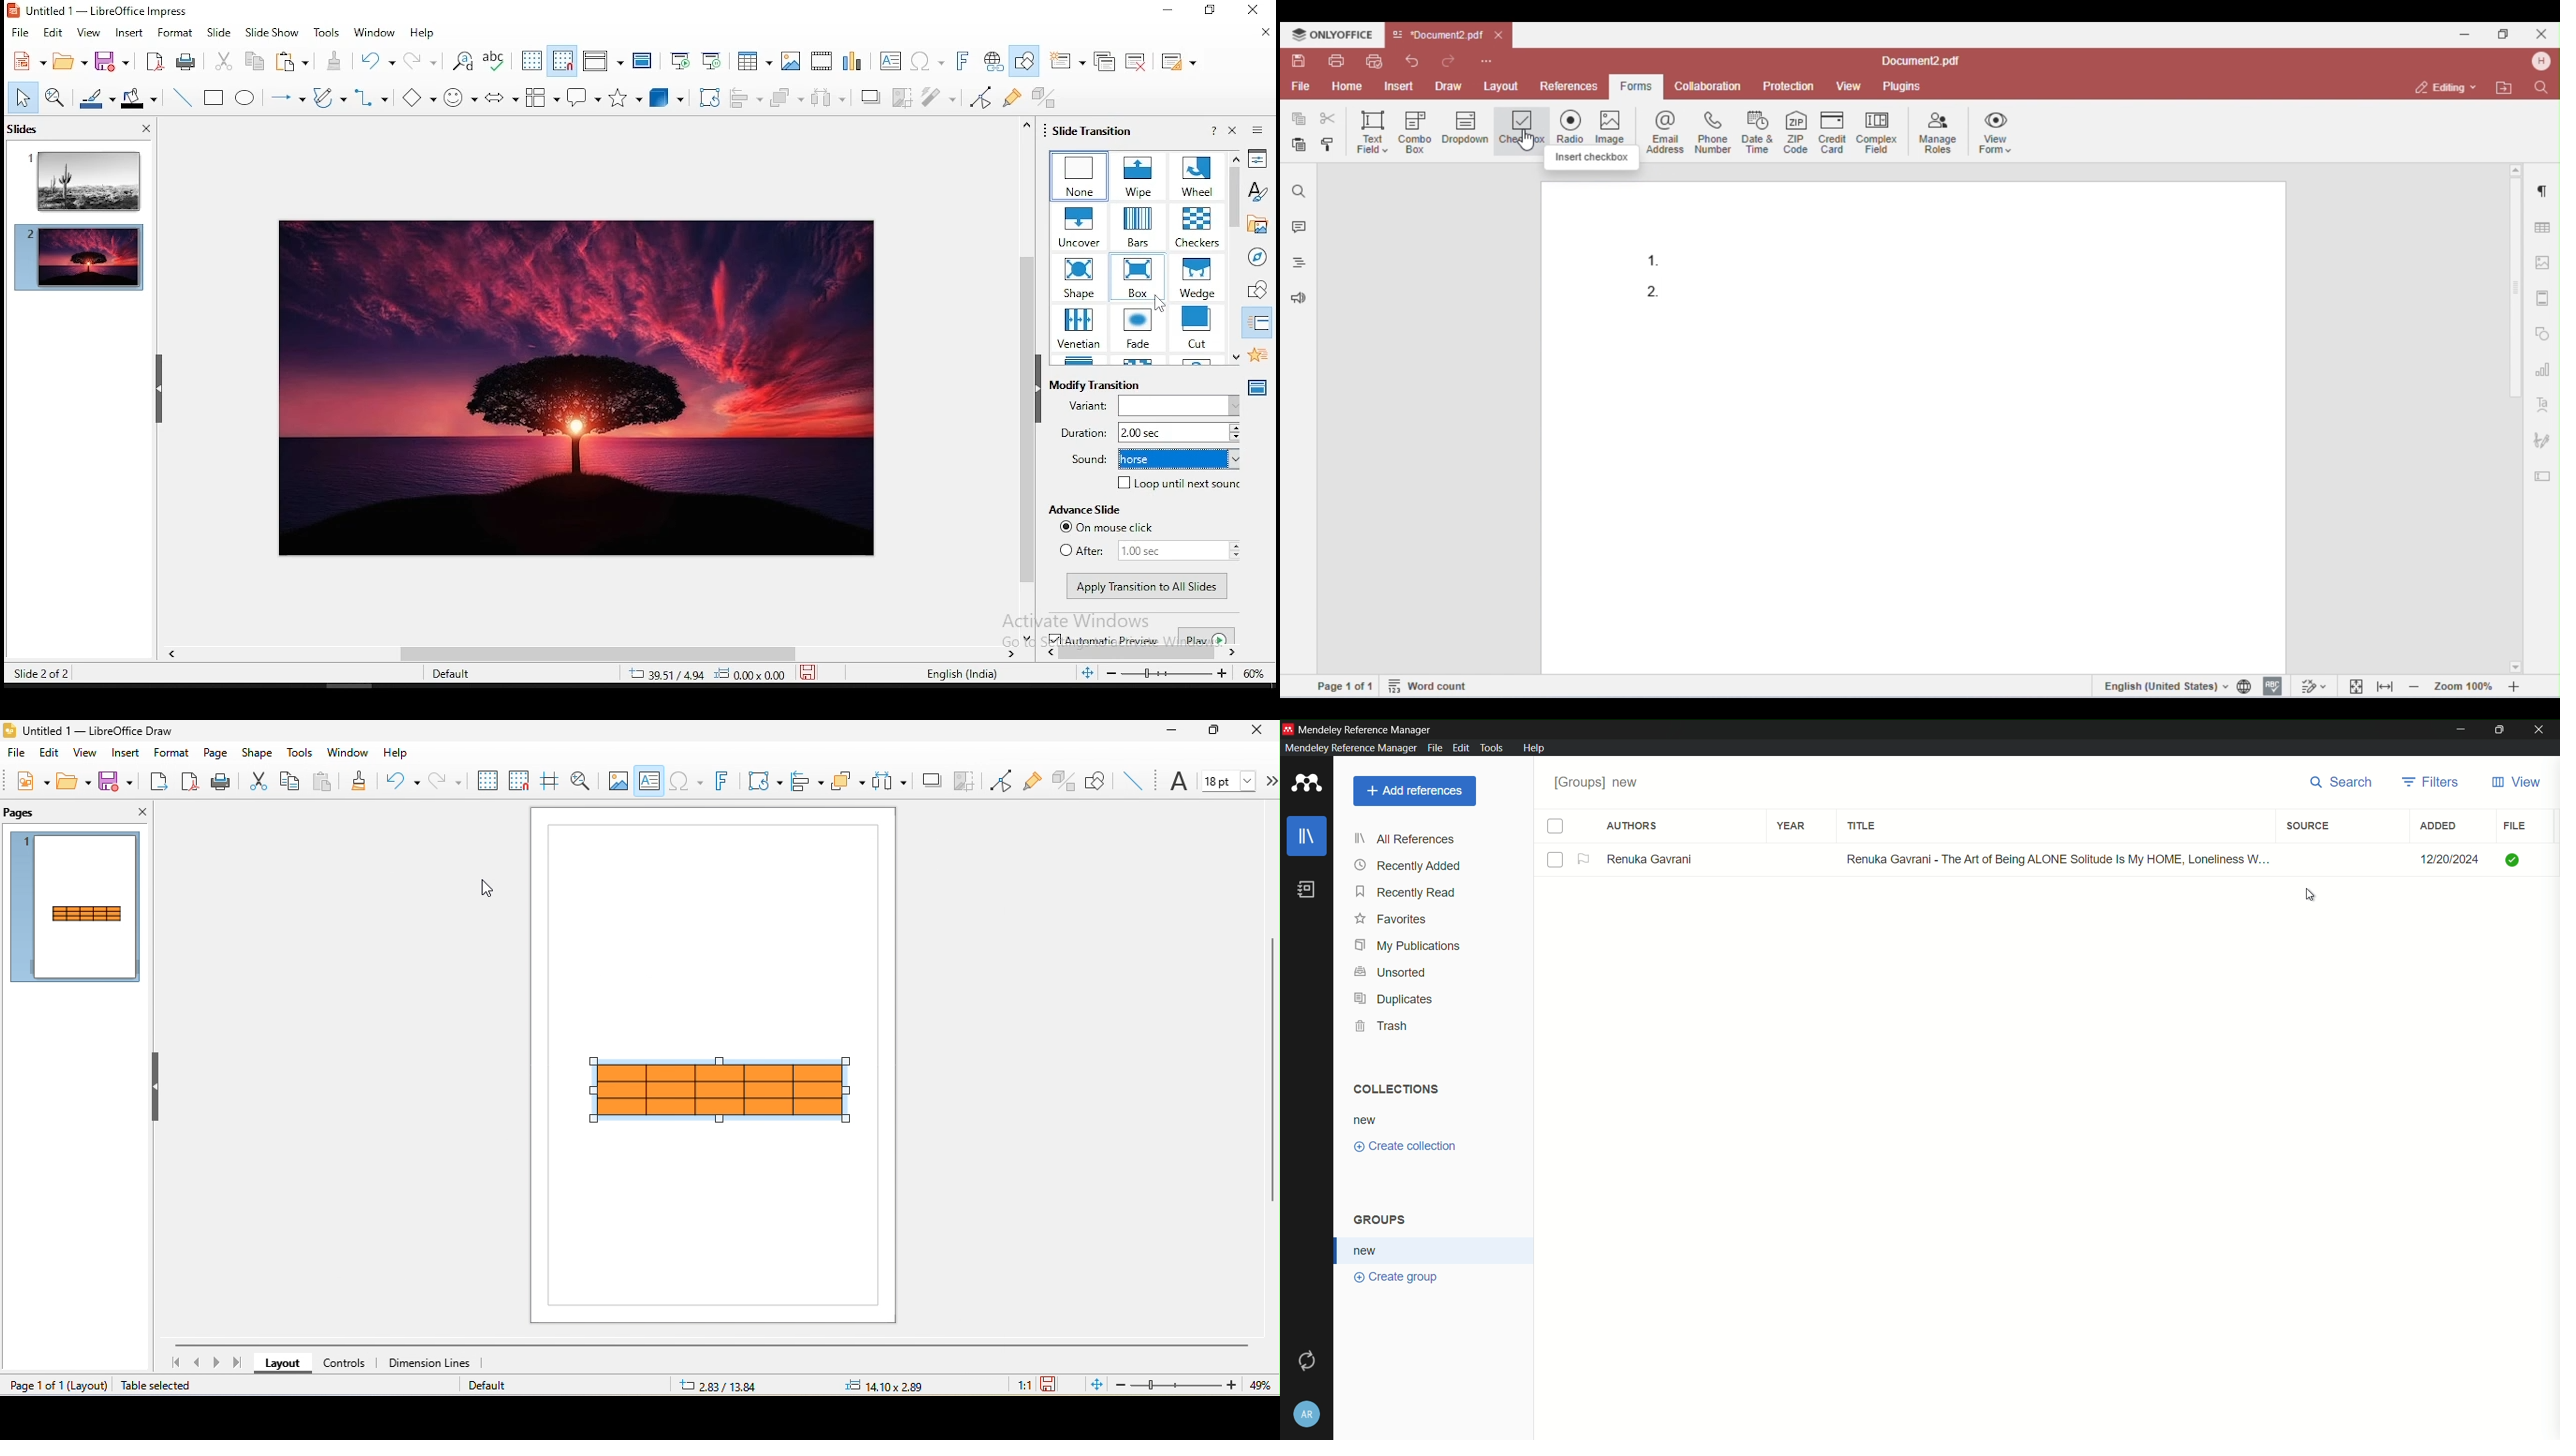 The height and width of the screenshot is (1456, 2576). Describe the element at coordinates (649, 781) in the screenshot. I see `text box` at that location.